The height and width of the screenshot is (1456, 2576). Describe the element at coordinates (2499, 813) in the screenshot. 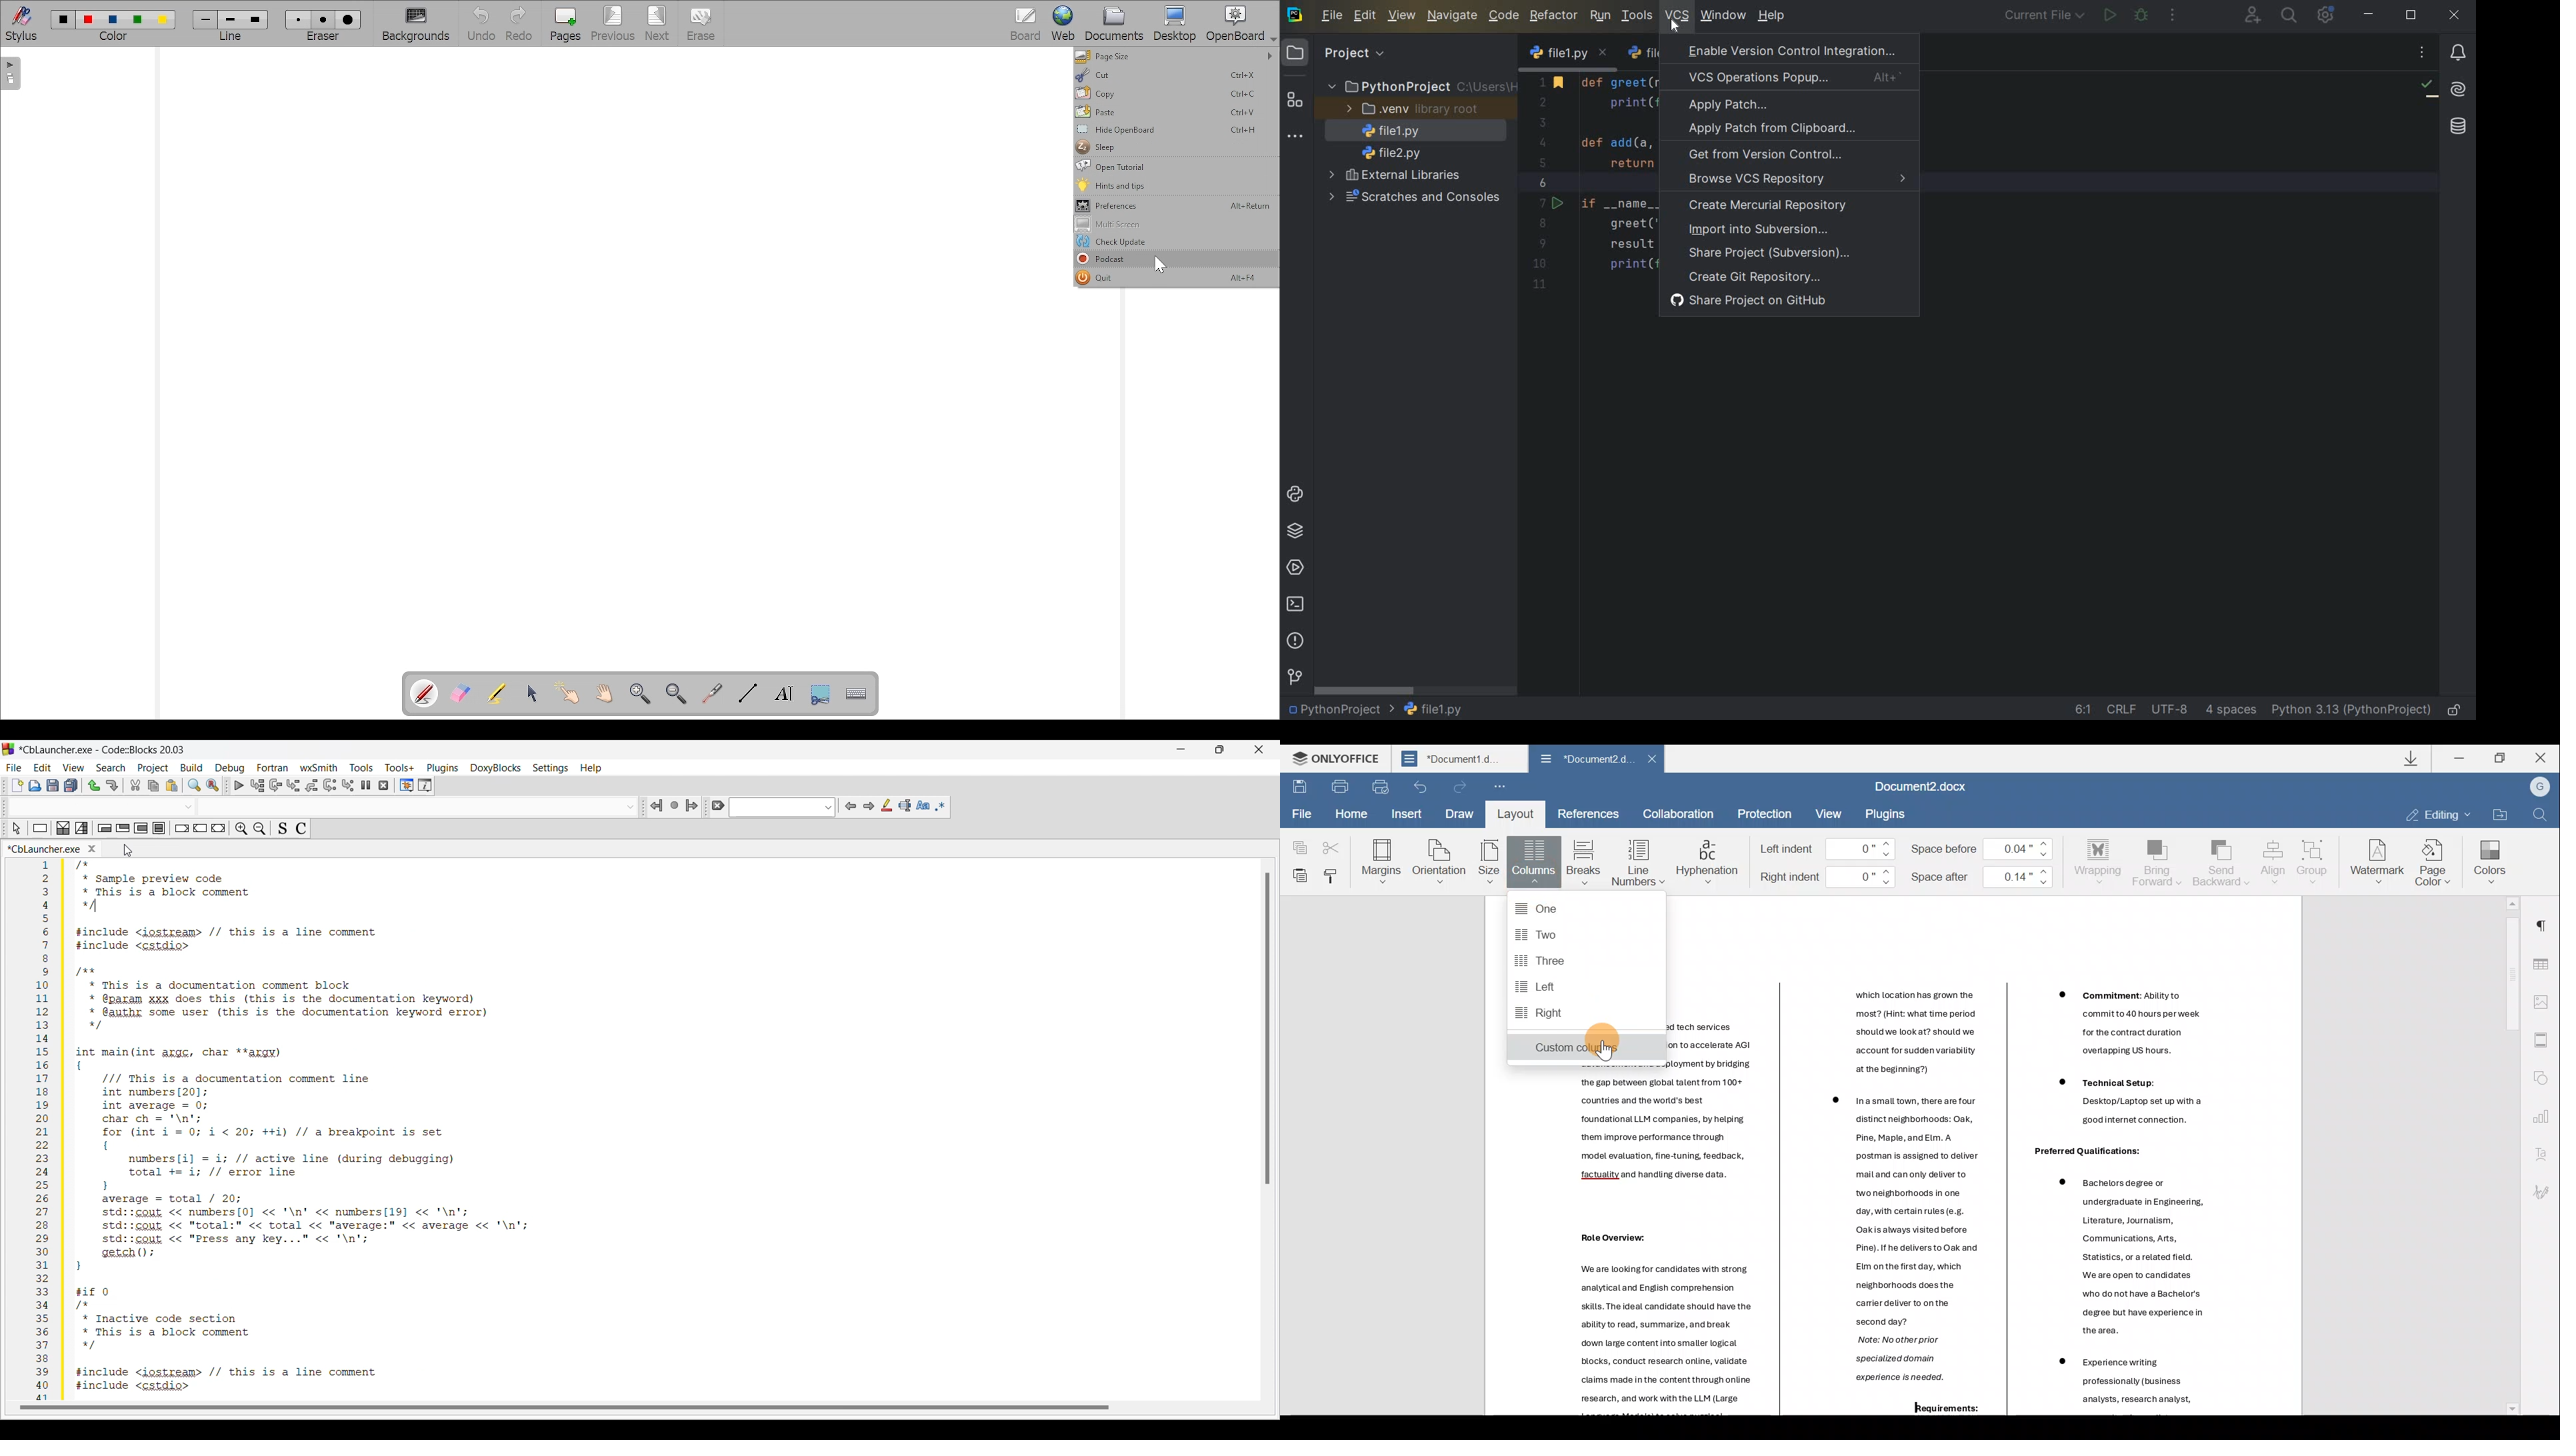

I see `Open file location` at that location.